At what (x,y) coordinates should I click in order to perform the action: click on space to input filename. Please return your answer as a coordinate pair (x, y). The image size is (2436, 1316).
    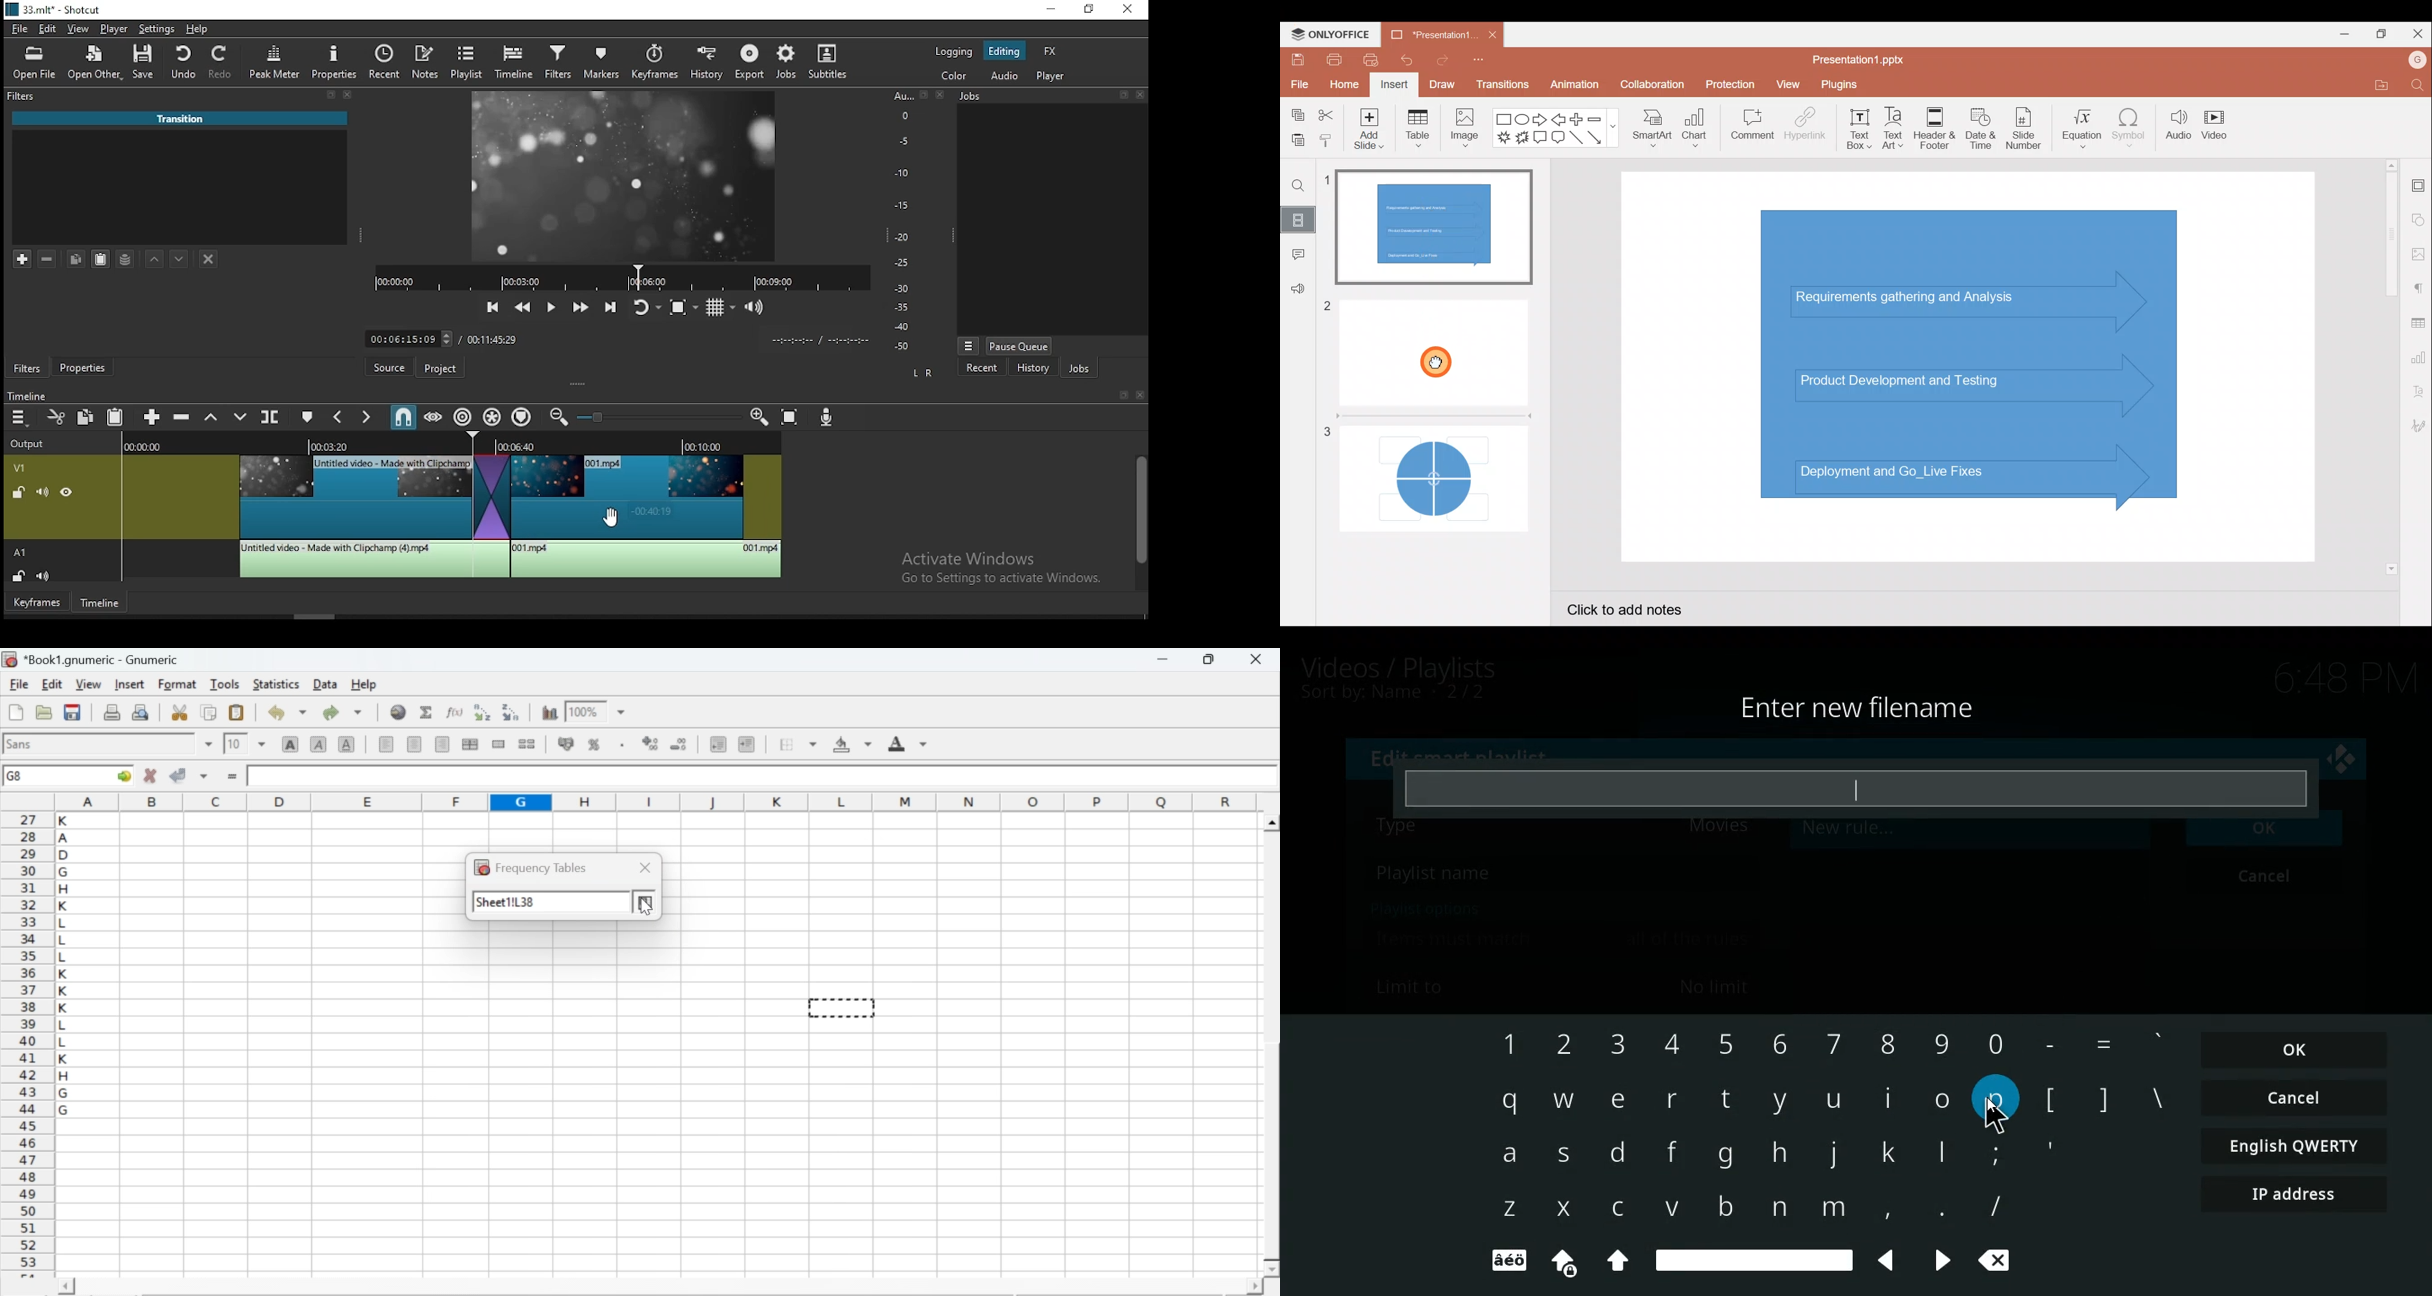
    Looking at the image, I should click on (1856, 788).